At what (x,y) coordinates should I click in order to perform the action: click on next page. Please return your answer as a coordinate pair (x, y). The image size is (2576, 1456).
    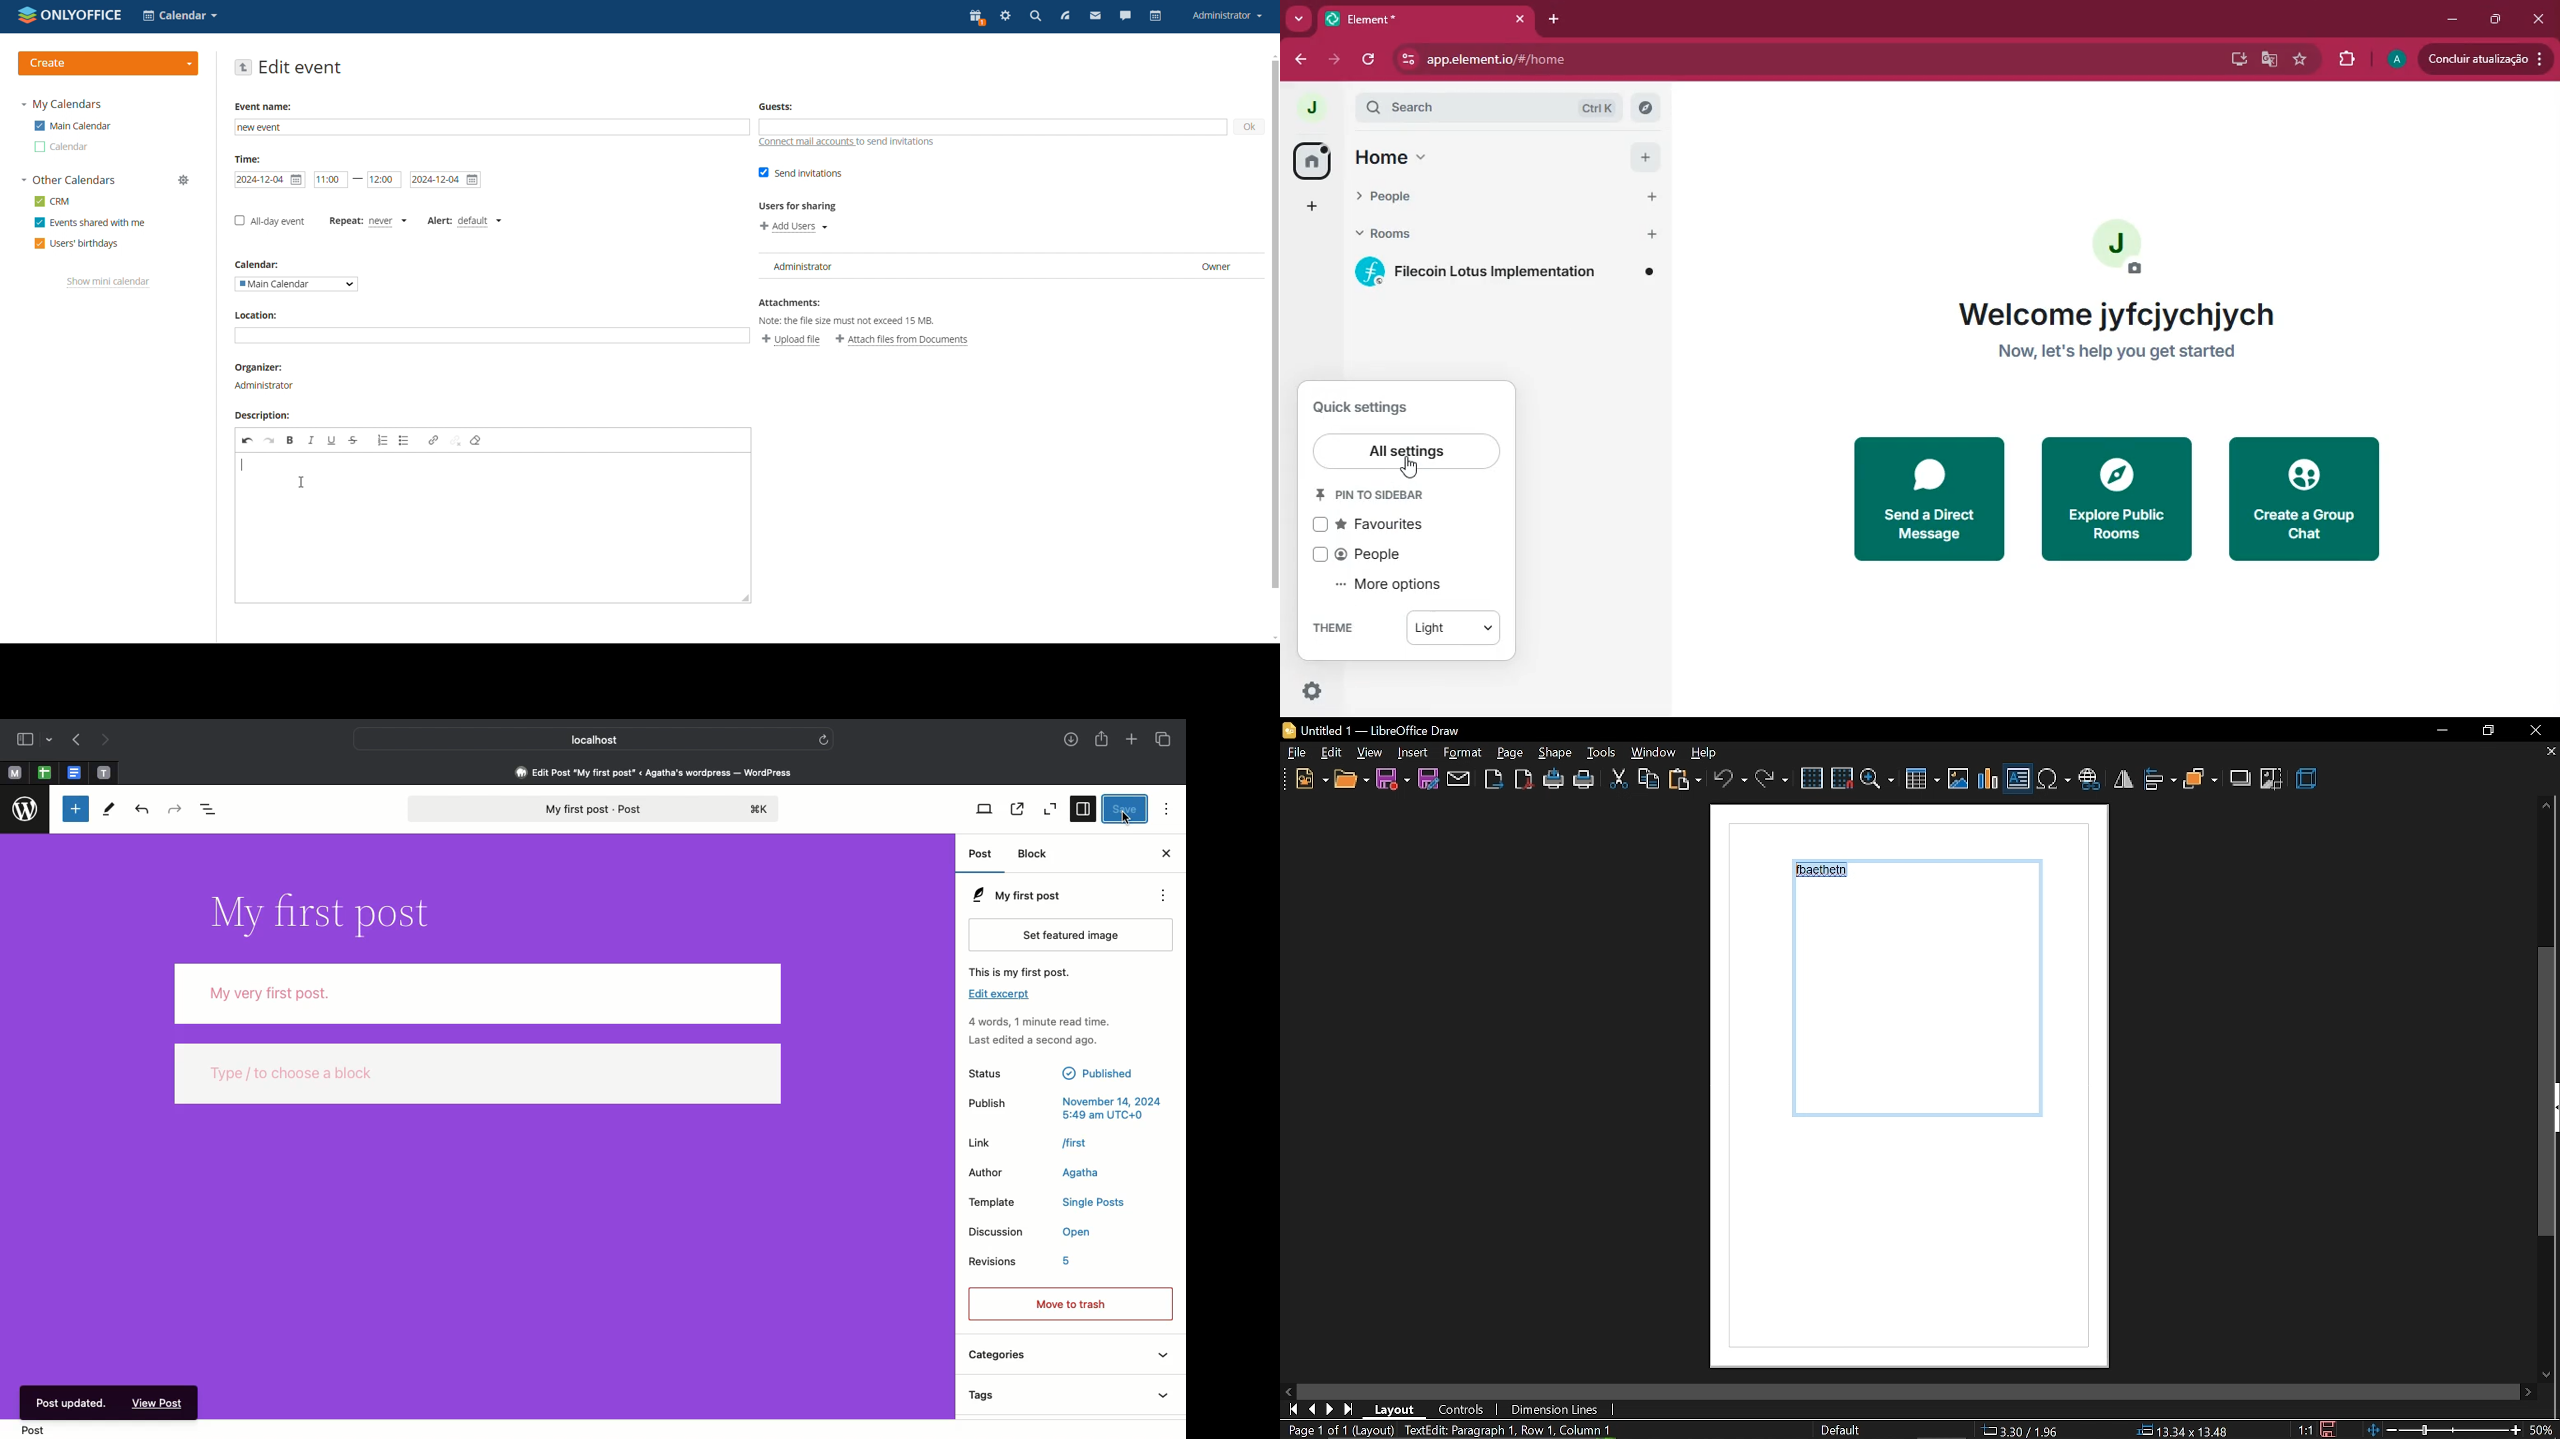
    Looking at the image, I should click on (1330, 1409).